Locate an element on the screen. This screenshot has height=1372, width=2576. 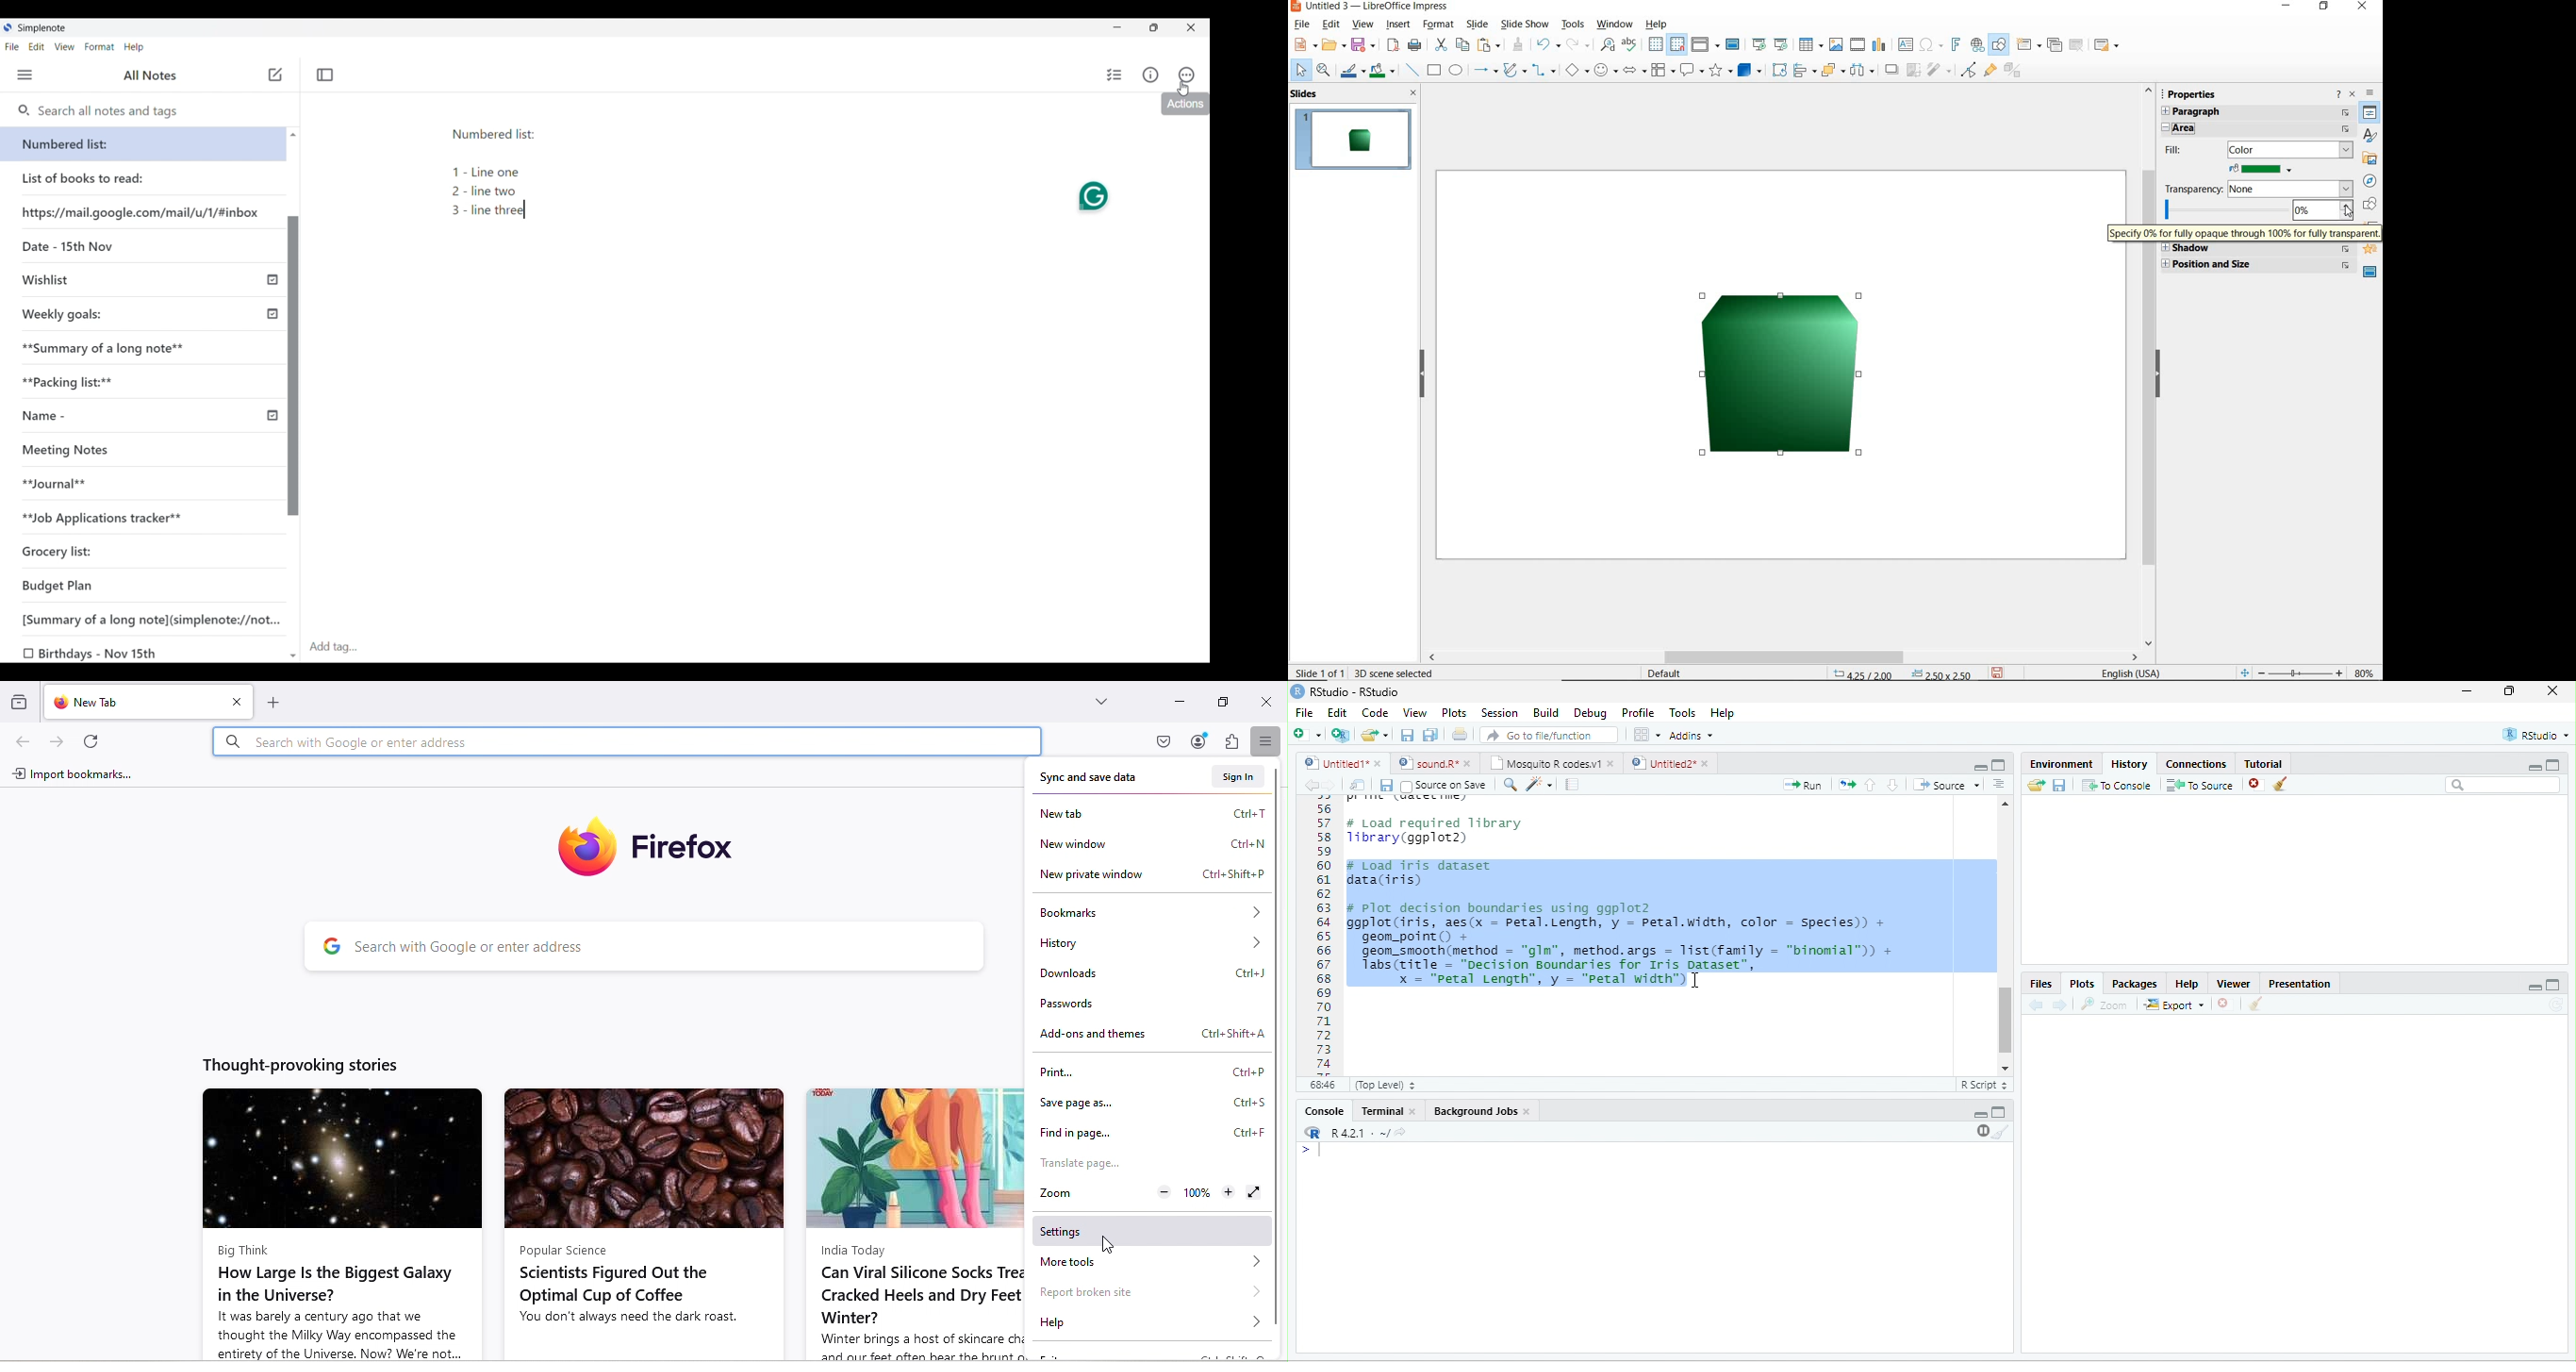
# Load iris dataset data(iris) is located at coordinates (1418, 872).